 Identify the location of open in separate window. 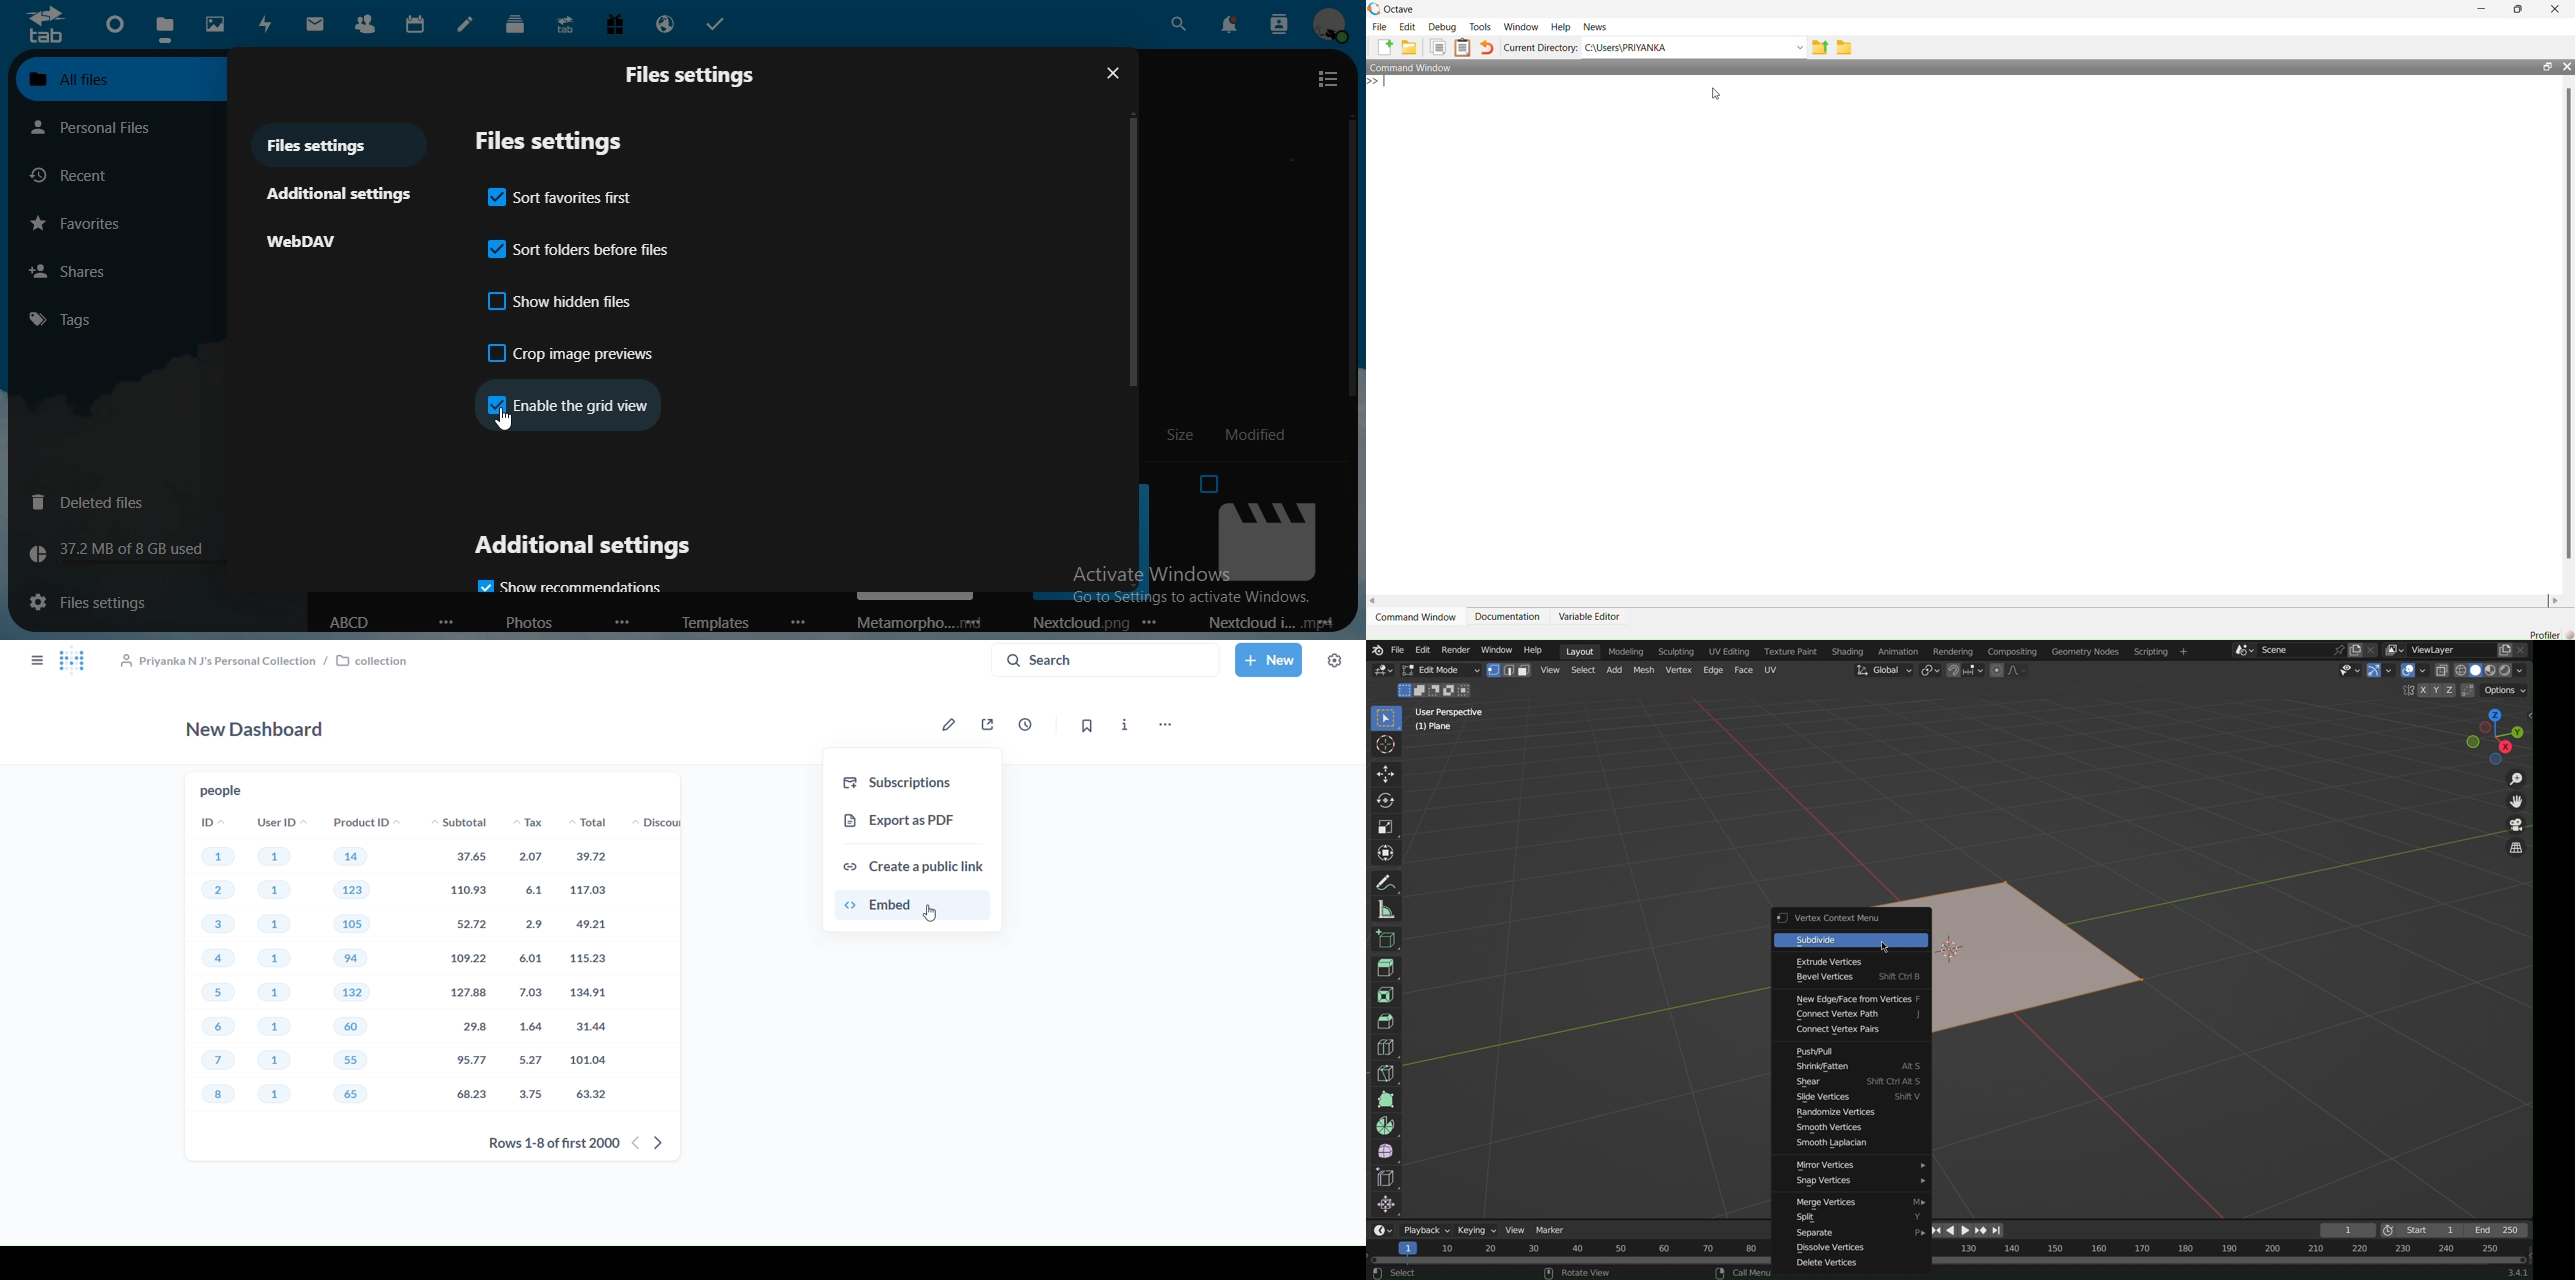
(2548, 67).